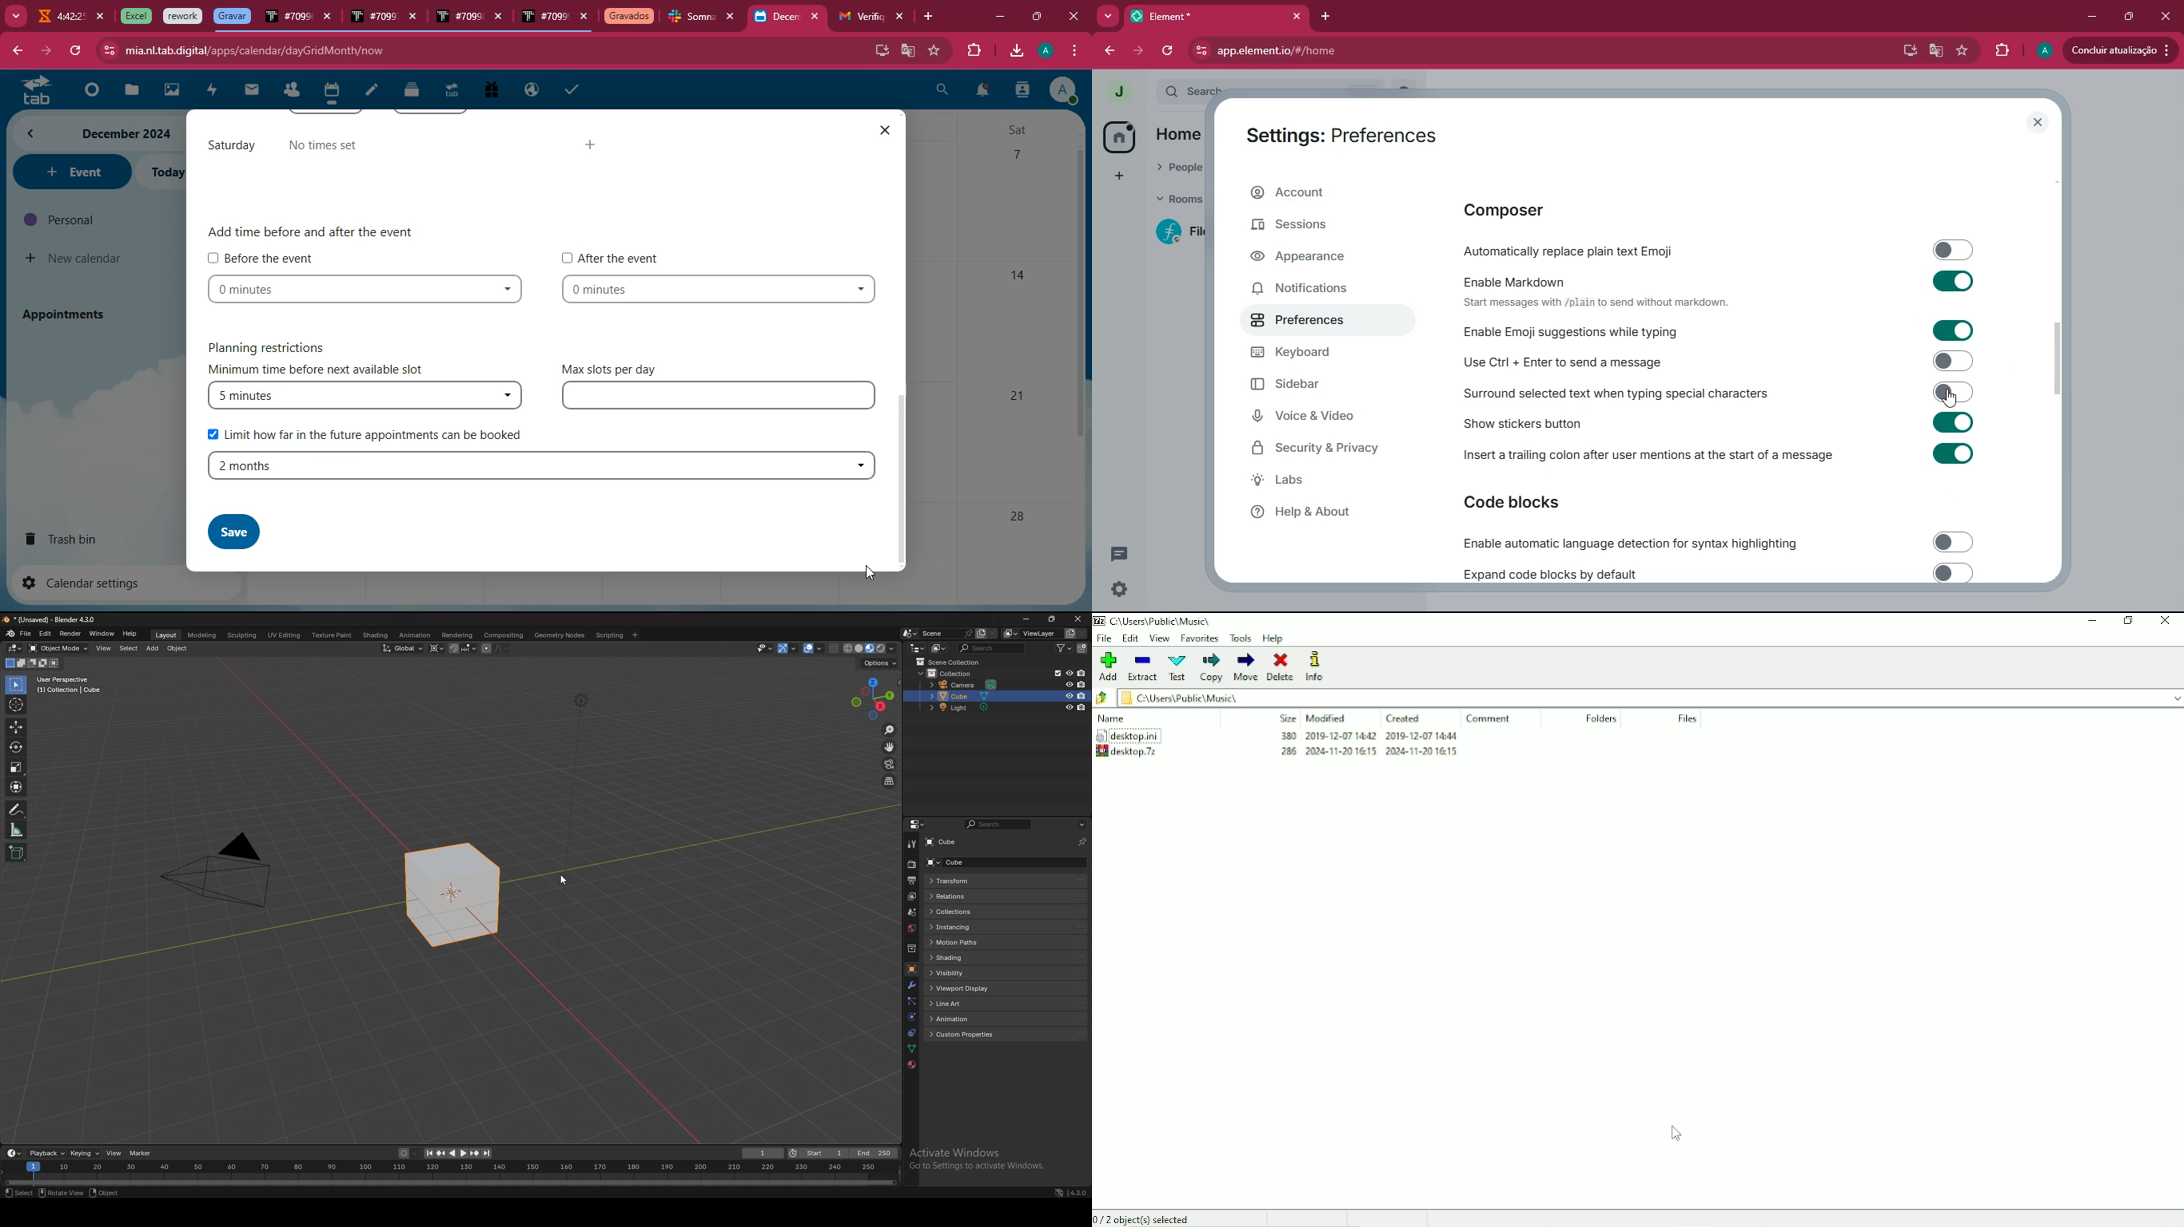  Describe the element at coordinates (981, 93) in the screenshot. I see `notifications` at that location.